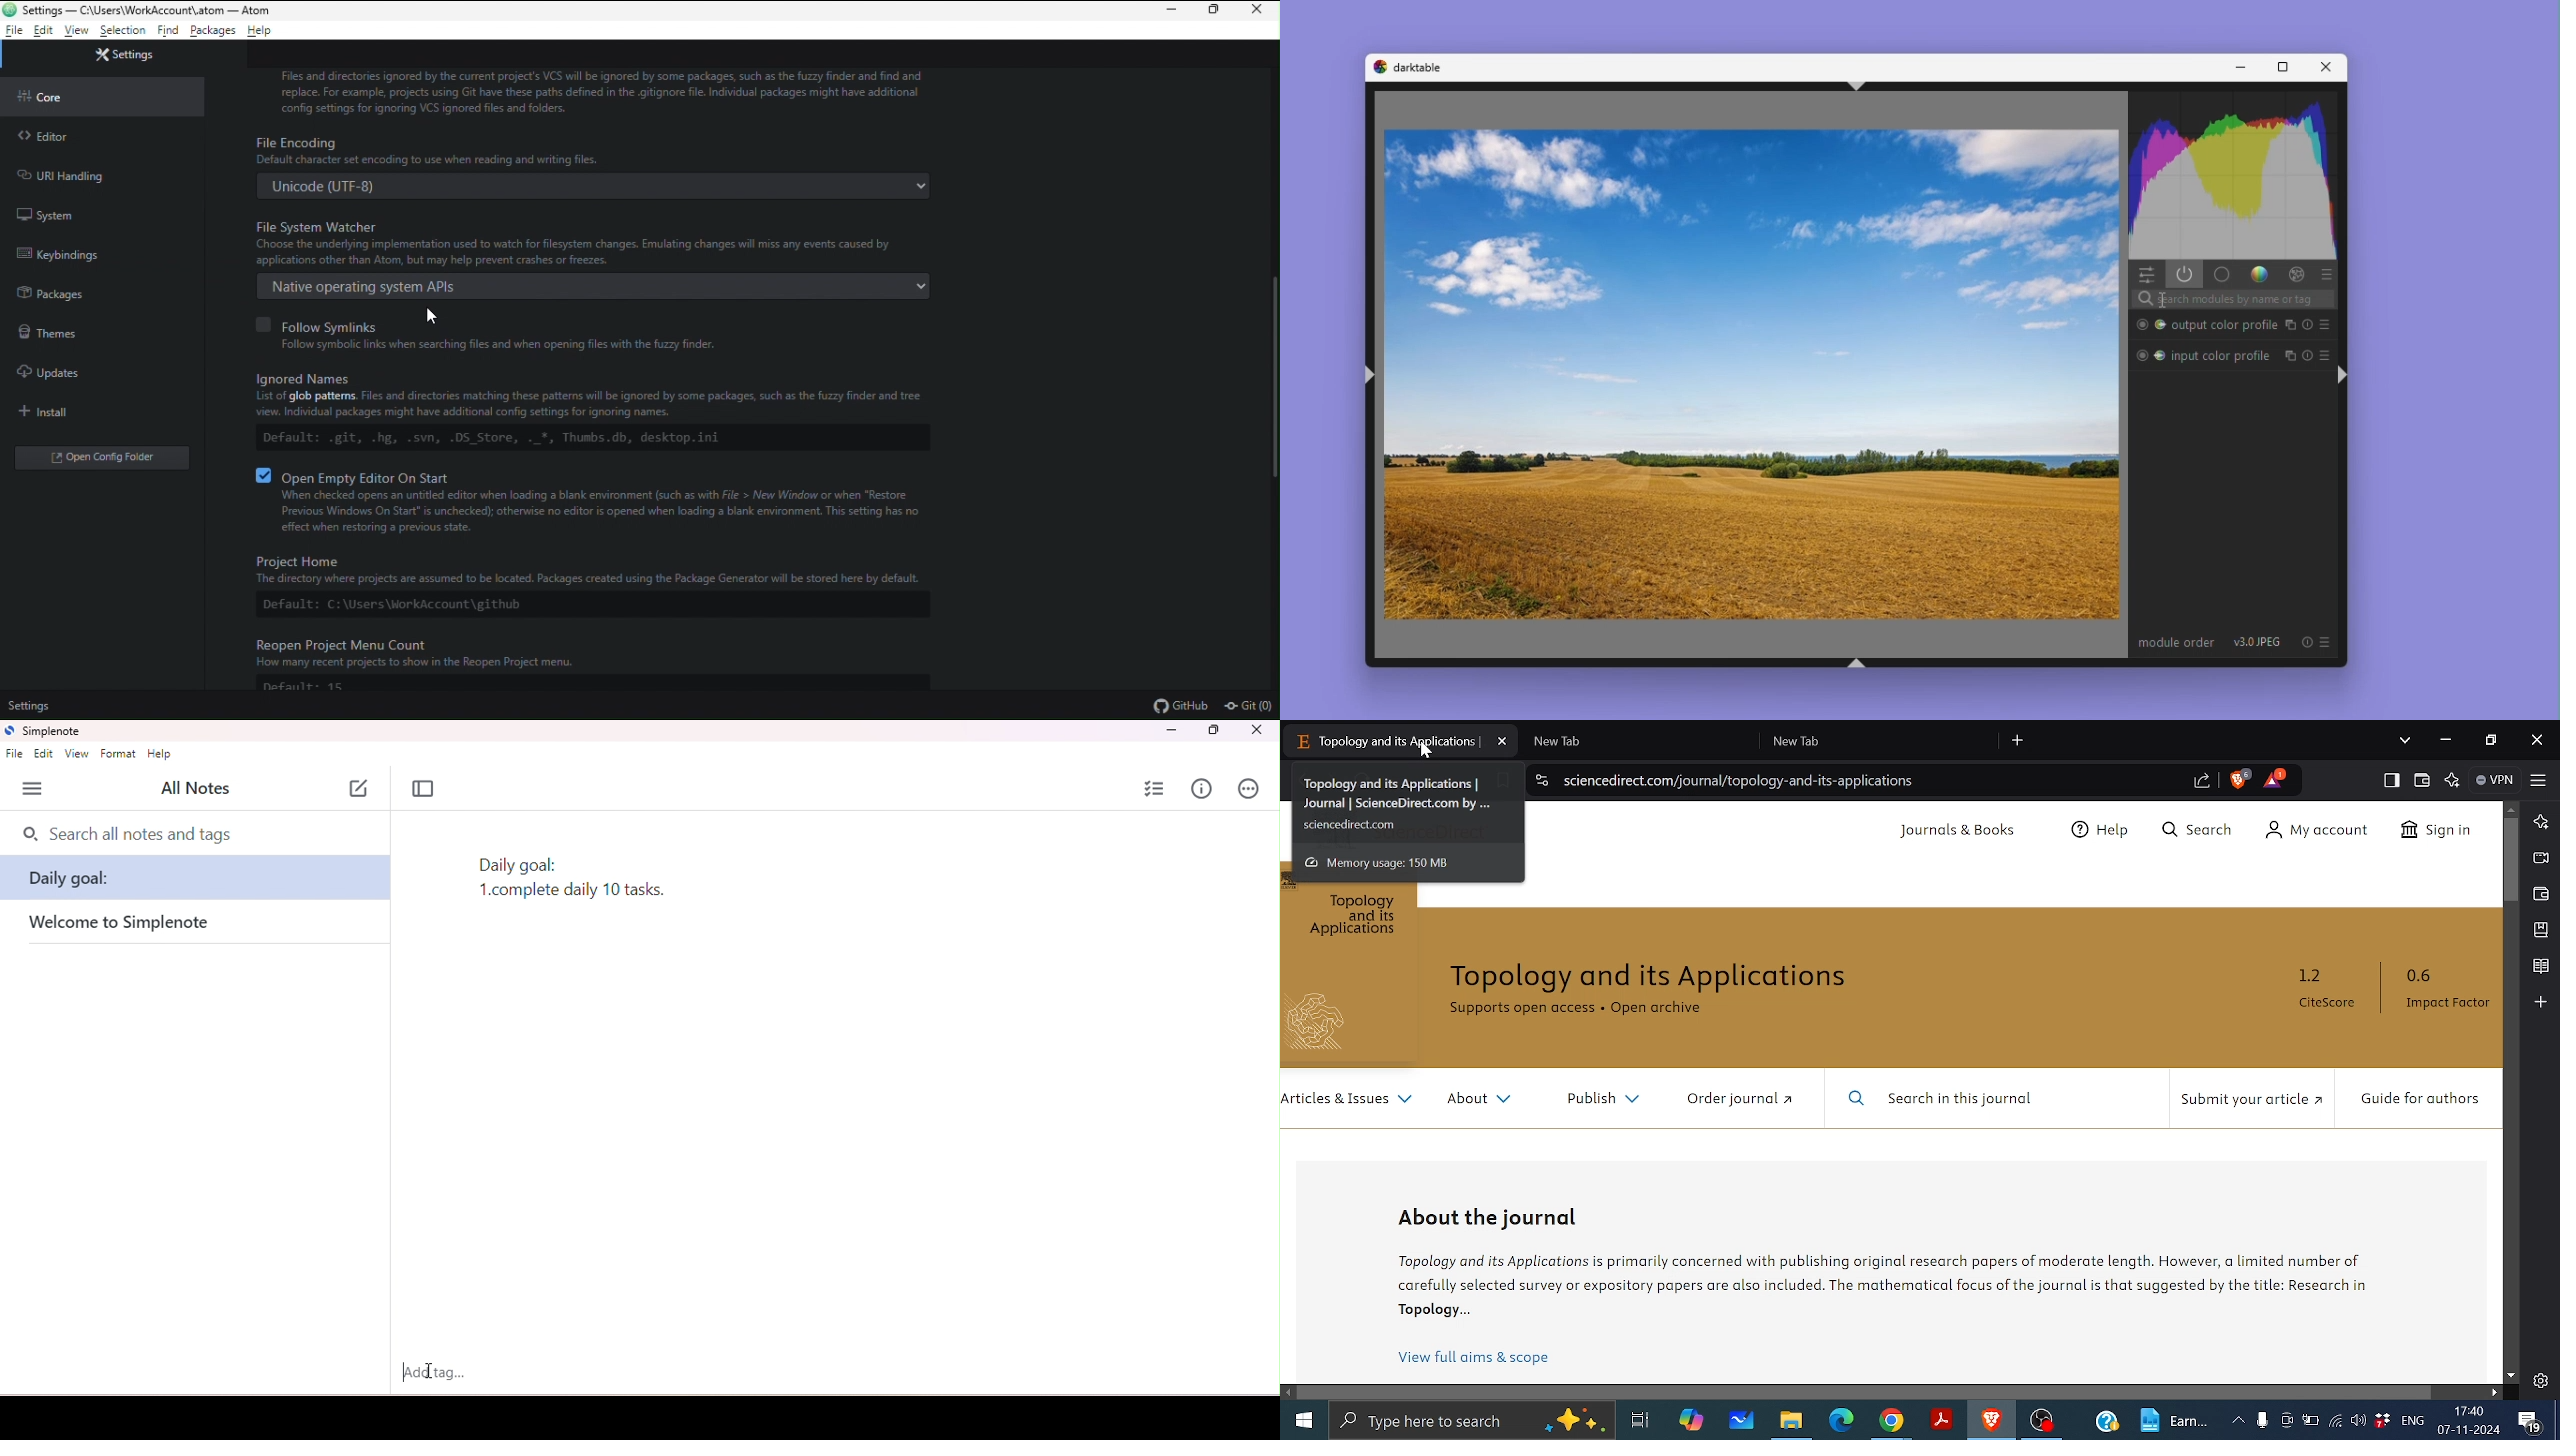 The height and width of the screenshot is (1456, 2576). Describe the element at coordinates (2290, 354) in the screenshot. I see `multiple instance` at that location.